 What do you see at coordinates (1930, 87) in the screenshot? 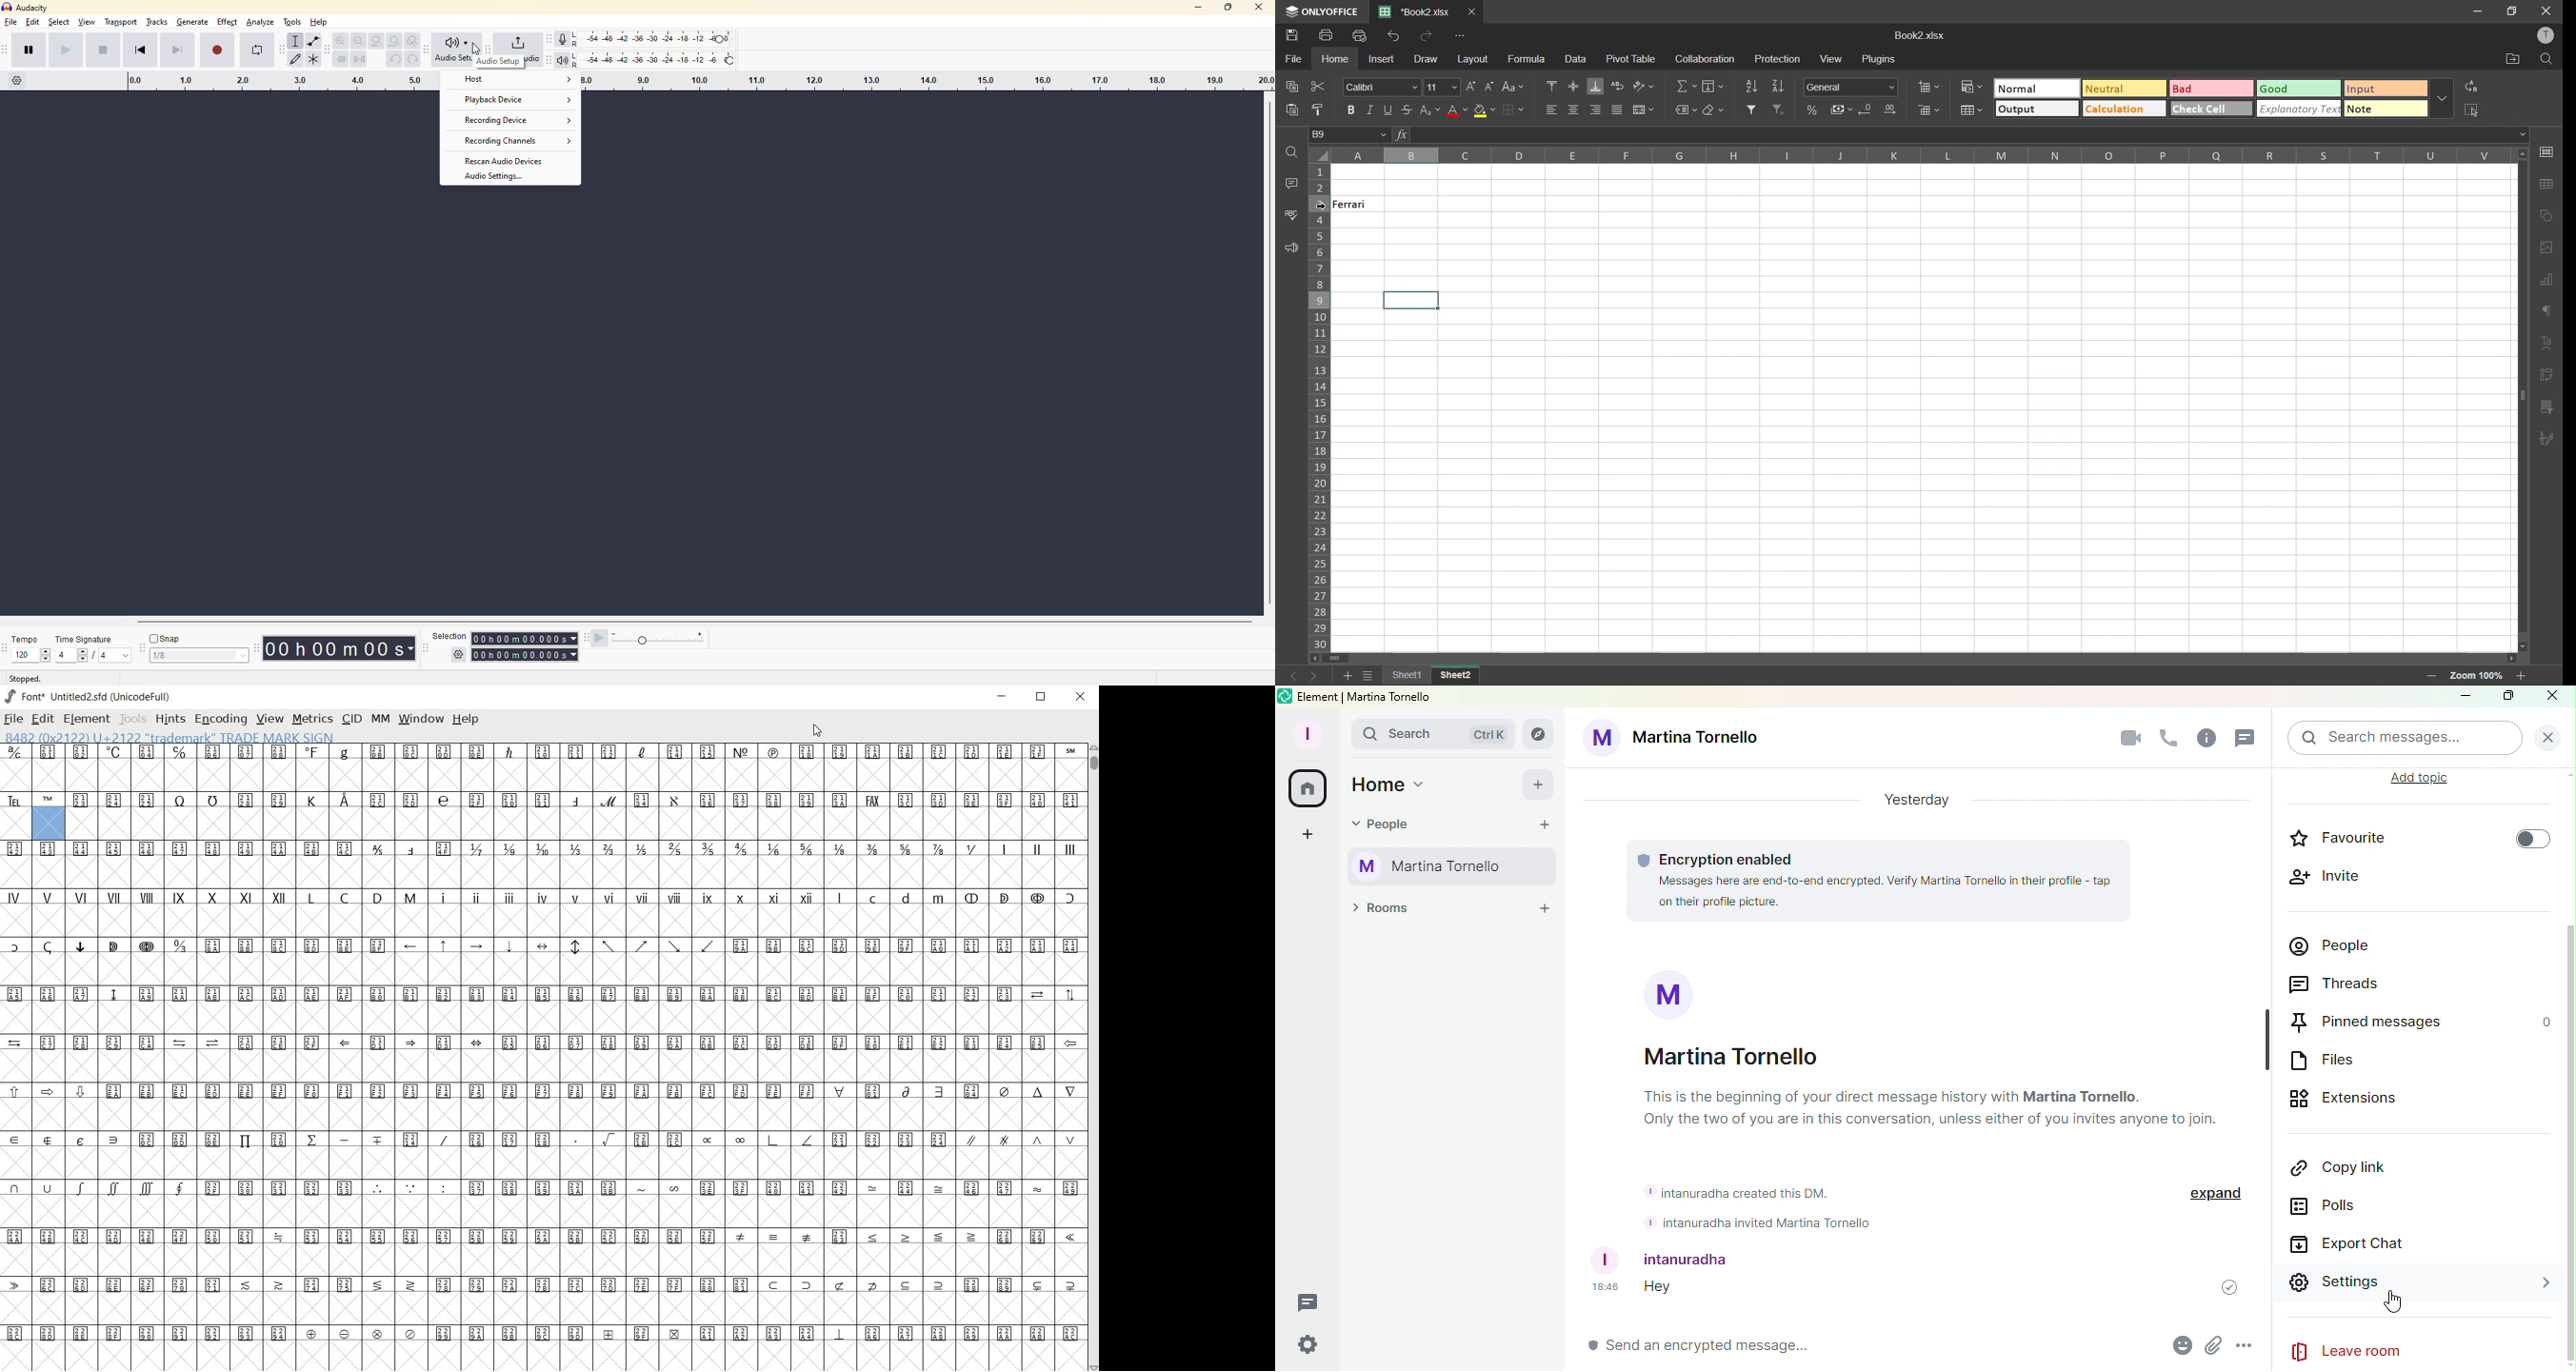
I see `insert cells` at bounding box center [1930, 87].